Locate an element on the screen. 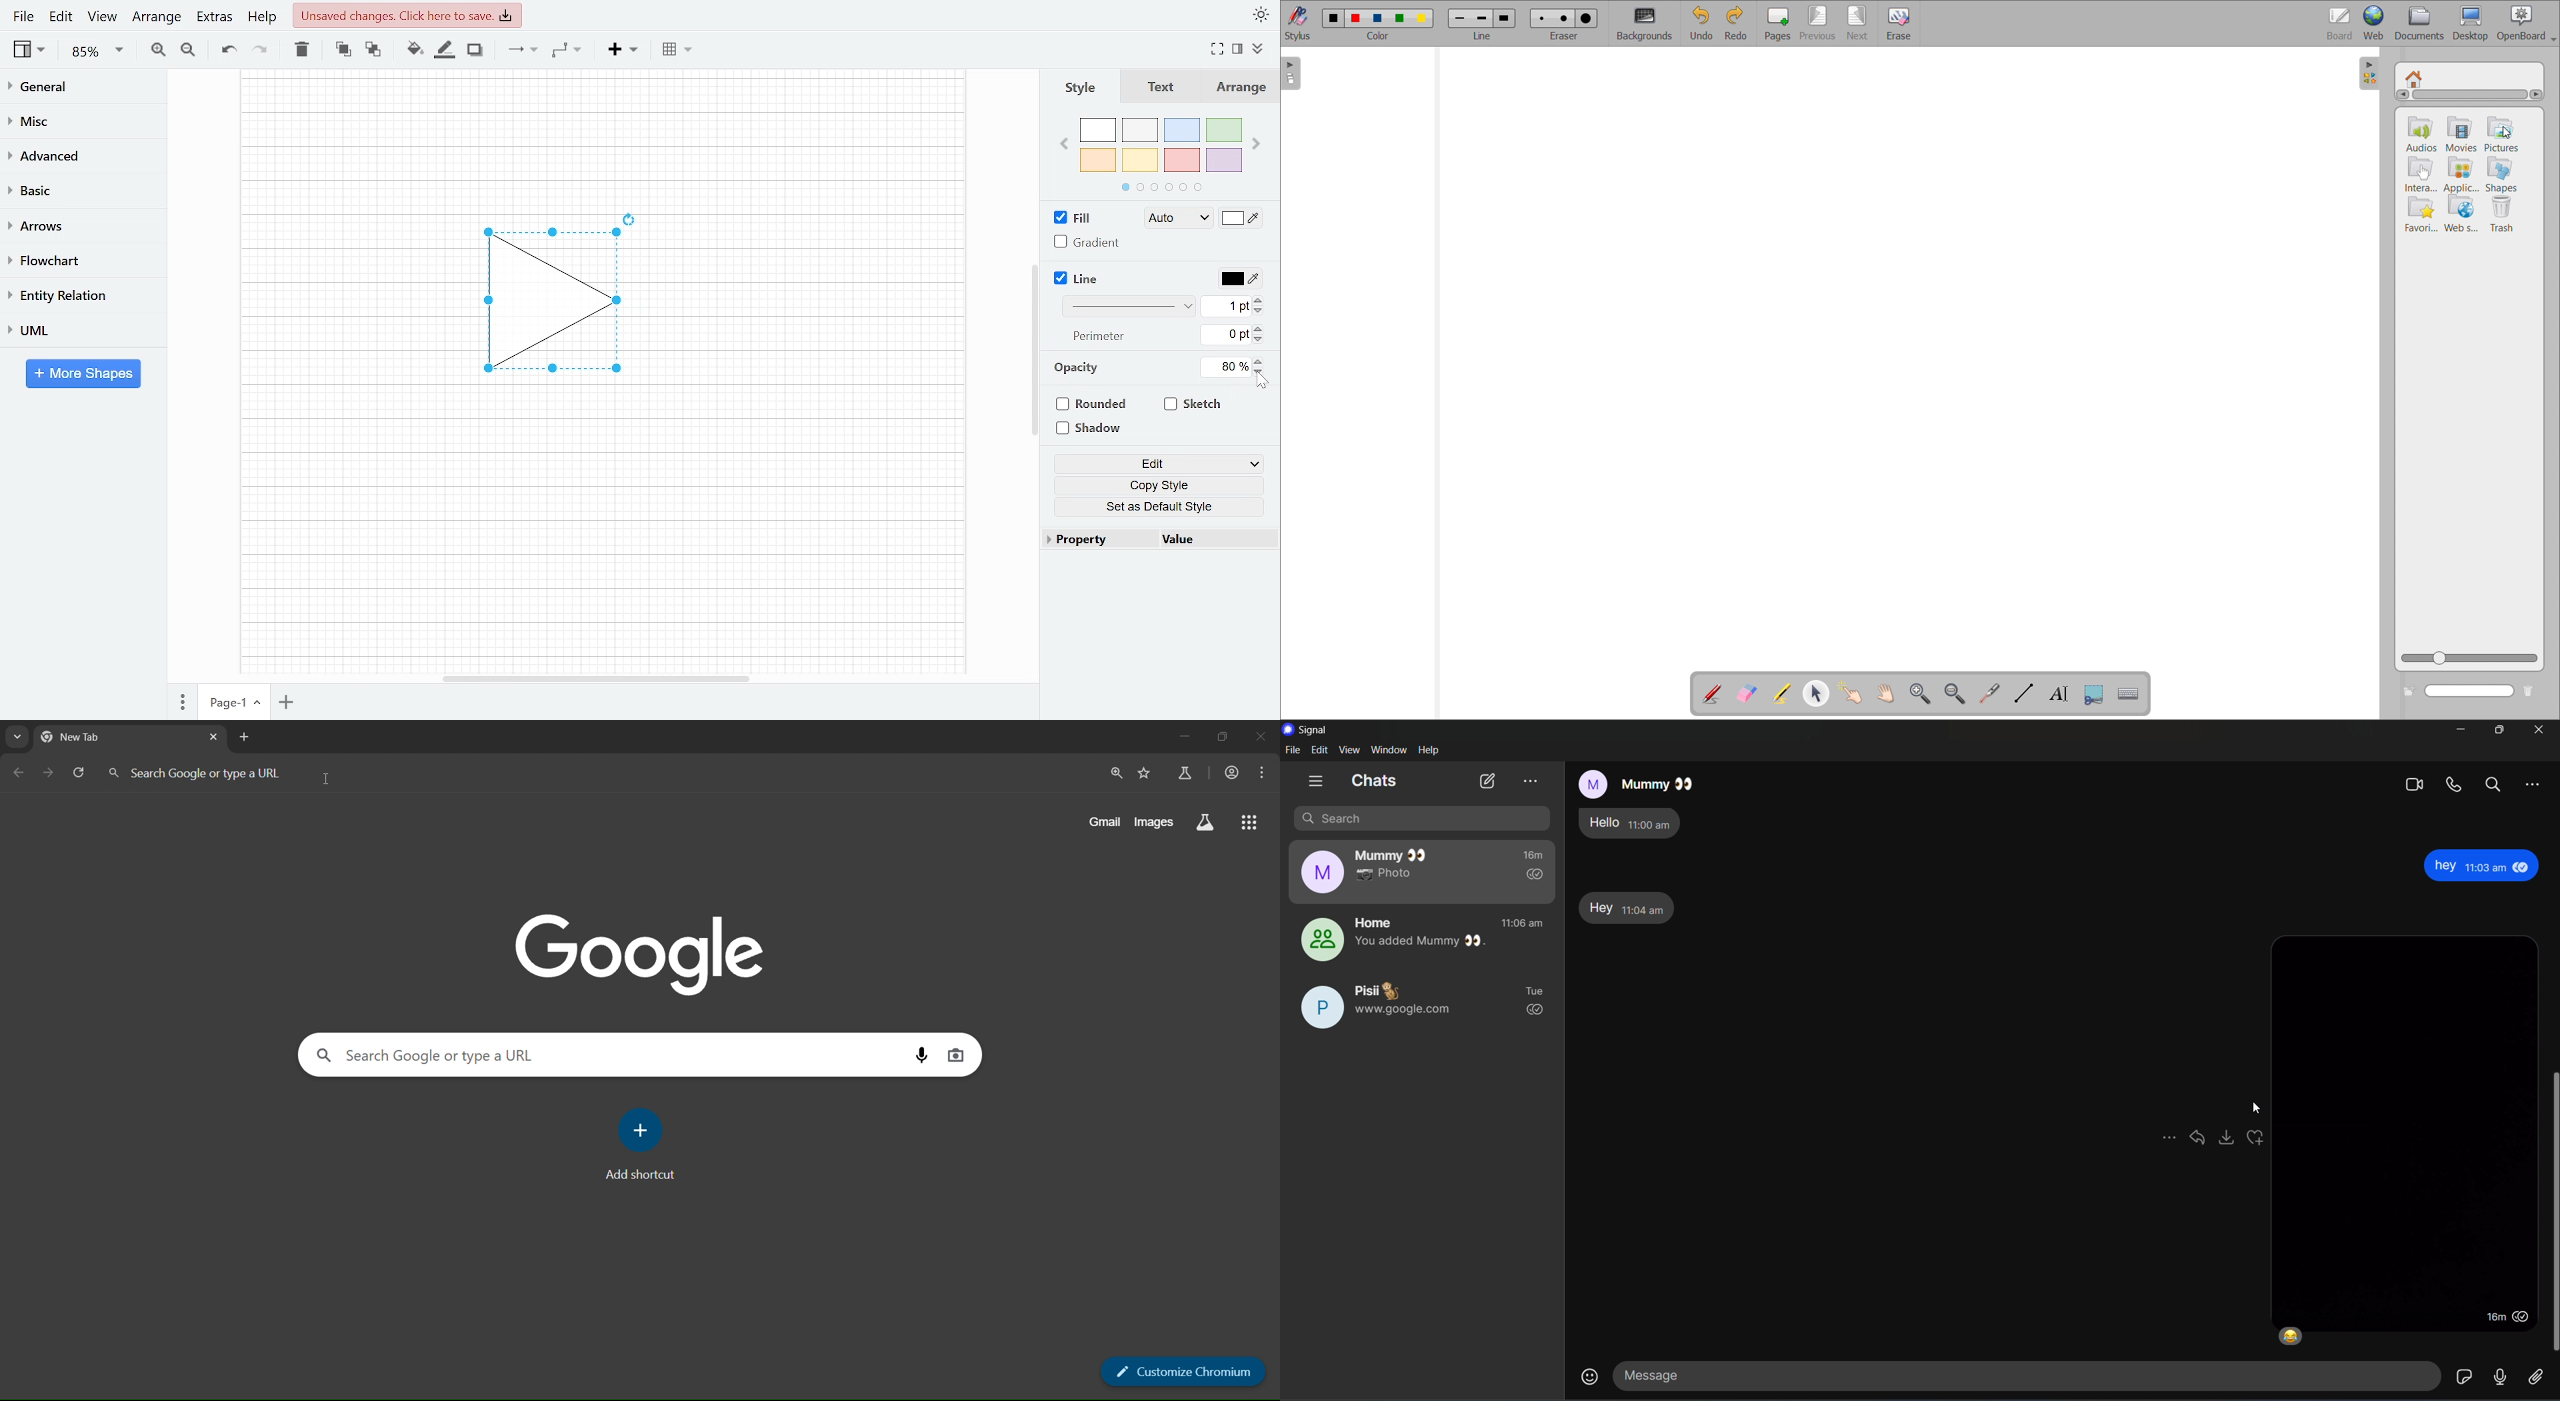 Image resolution: width=2576 pixels, height=1428 pixels. pages in color section is located at coordinates (1159, 185).